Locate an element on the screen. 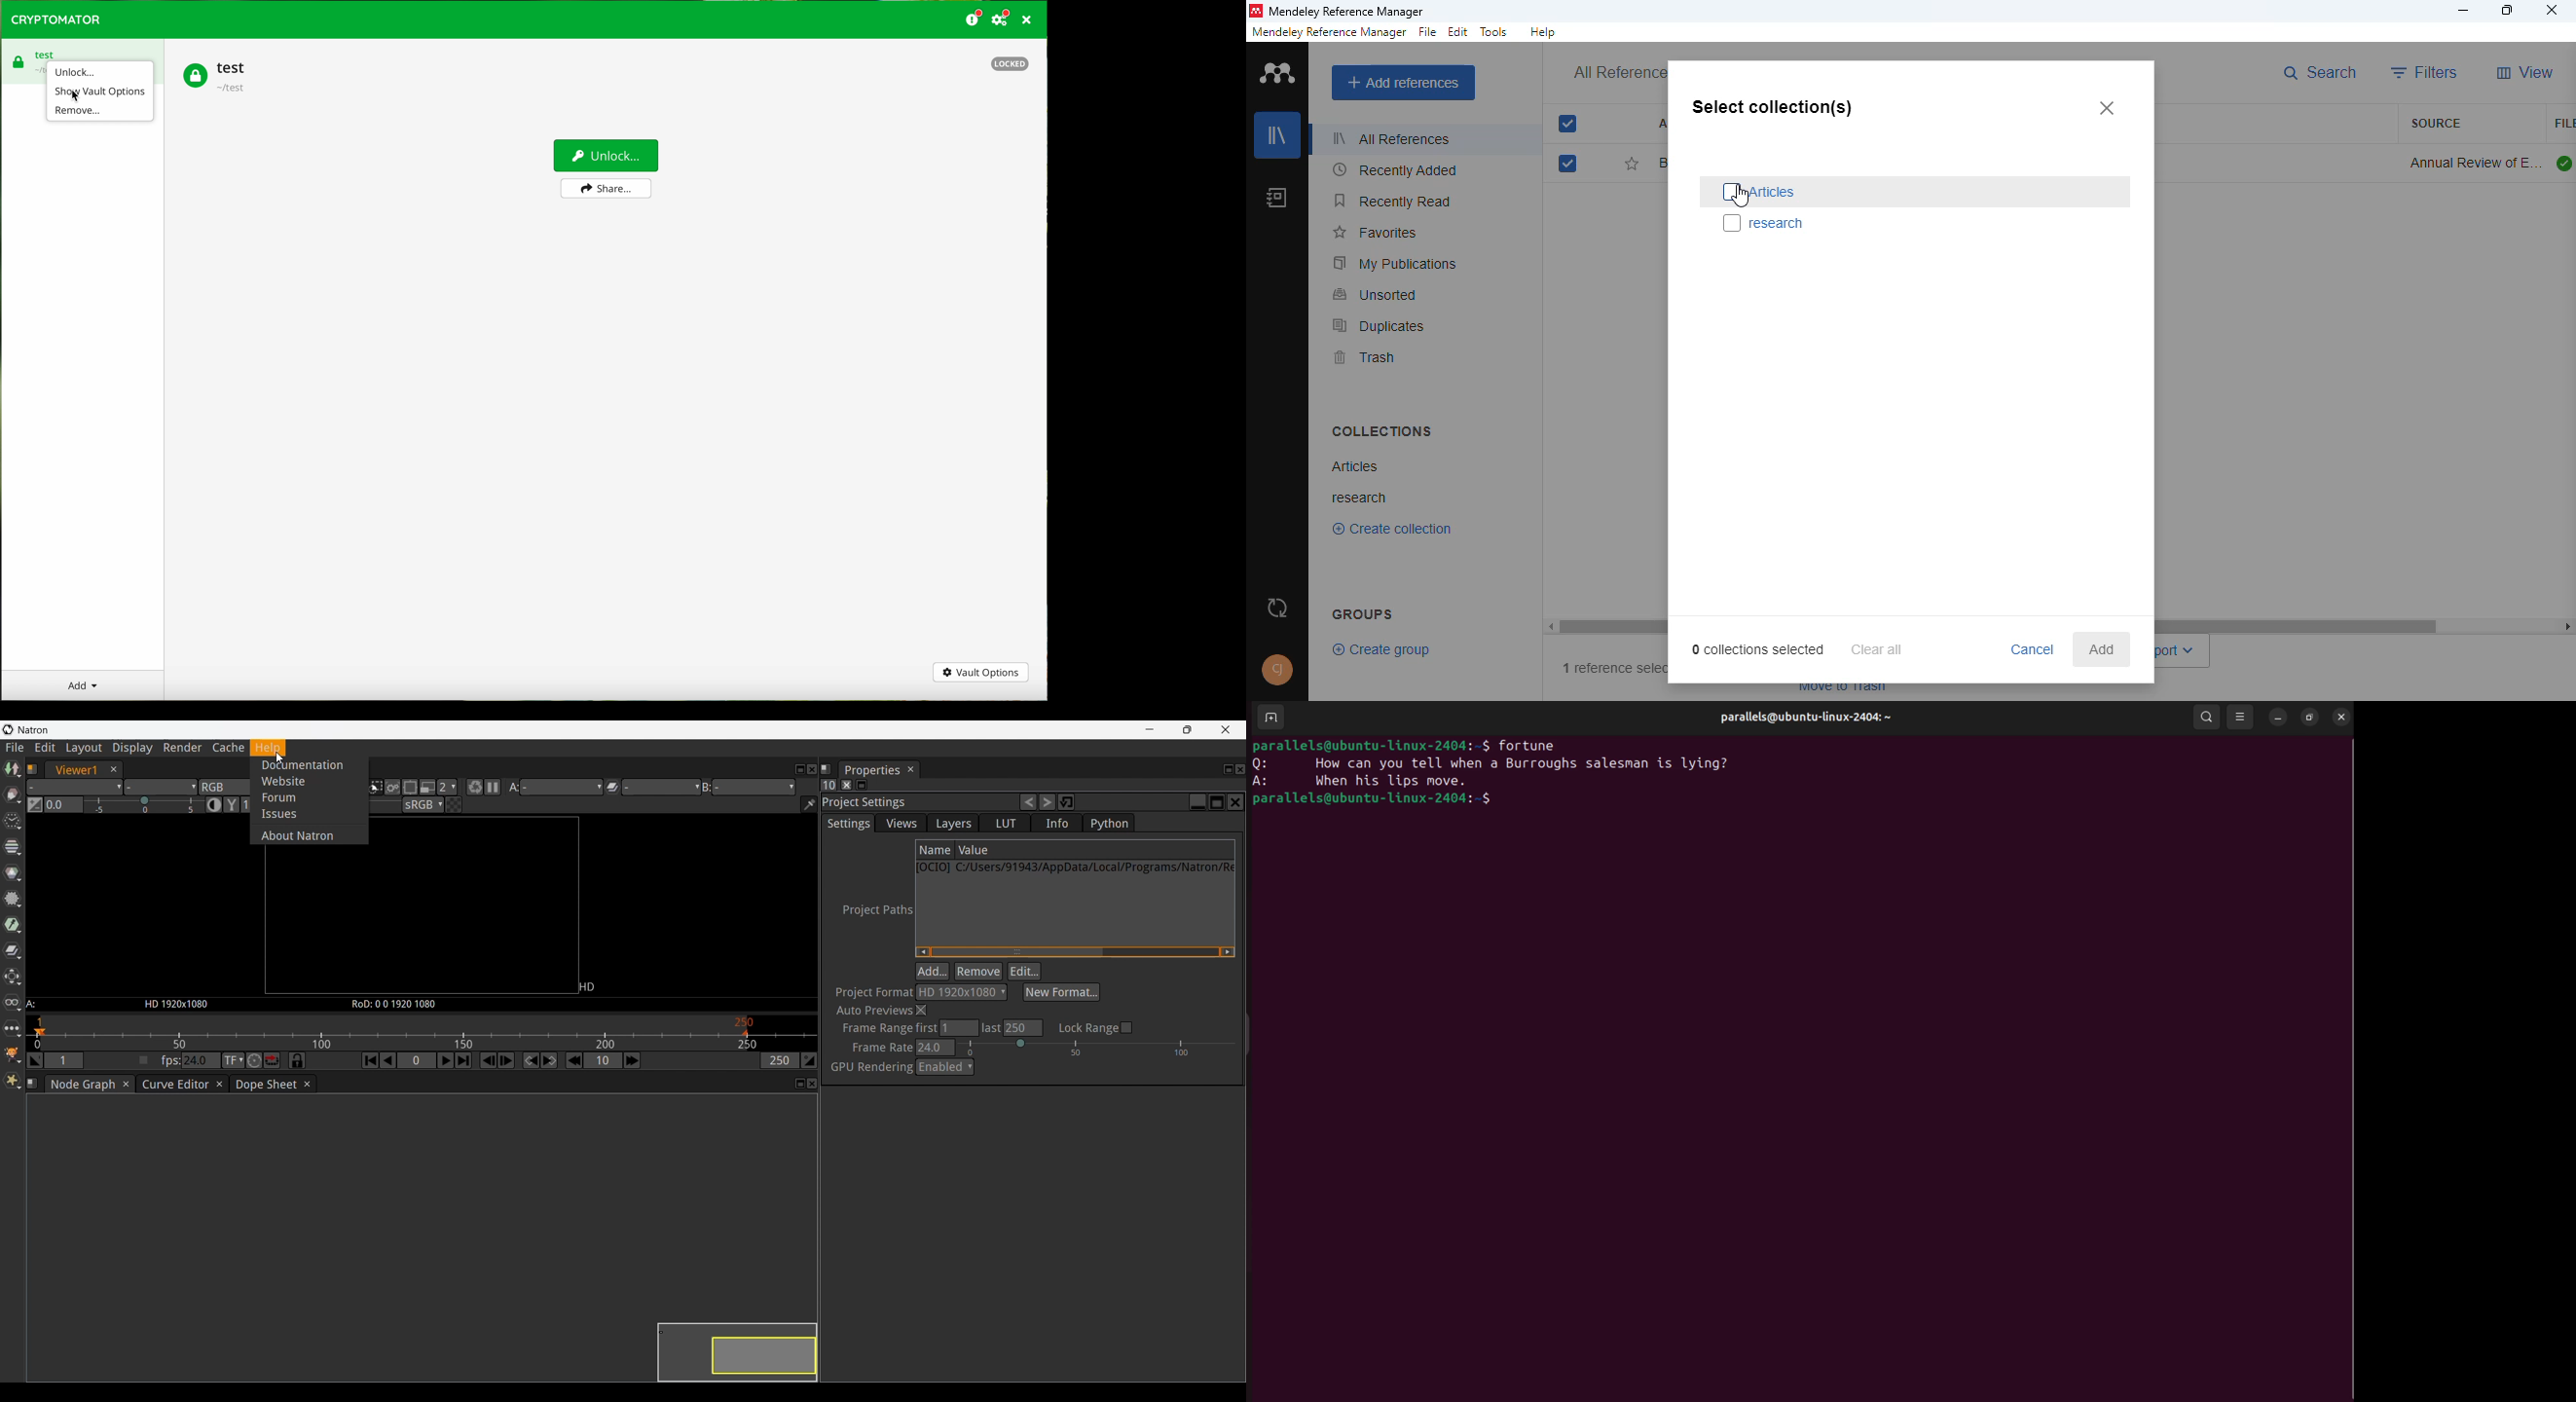 The height and width of the screenshot is (1428, 2576). close is located at coordinates (2107, 108).